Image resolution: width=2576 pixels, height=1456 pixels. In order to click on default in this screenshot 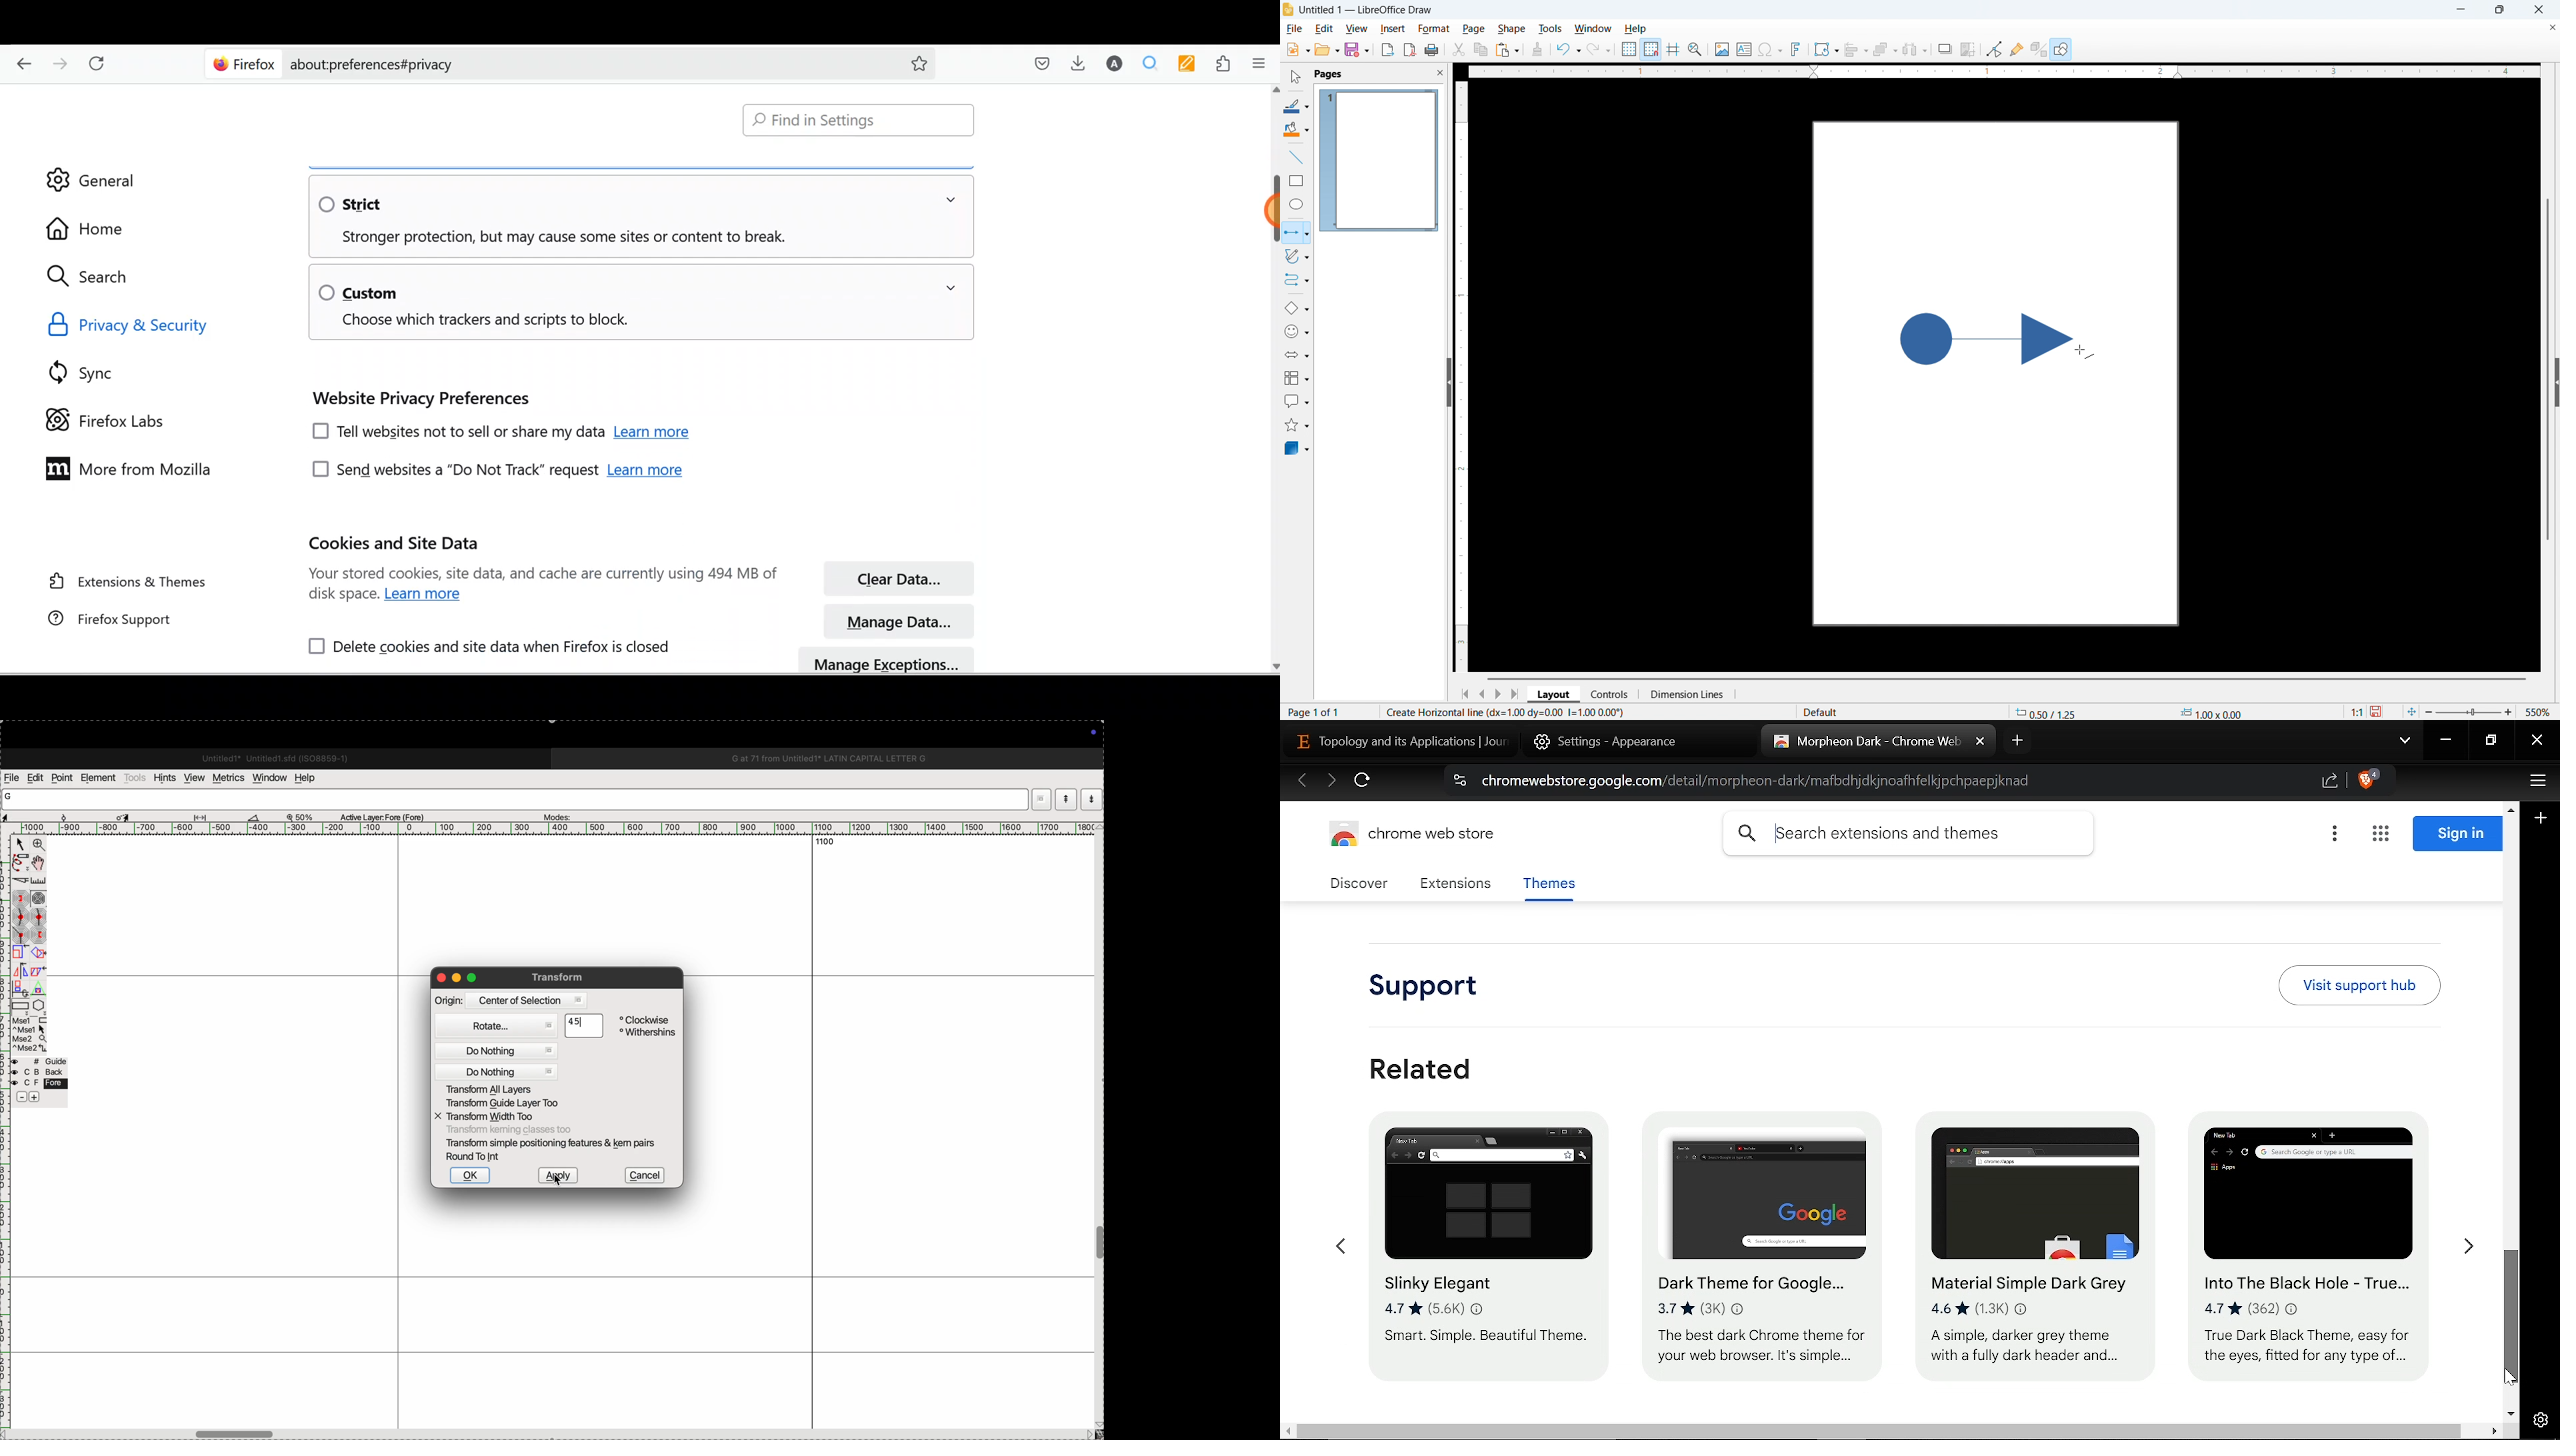, I will do `click(1823, 712)`.